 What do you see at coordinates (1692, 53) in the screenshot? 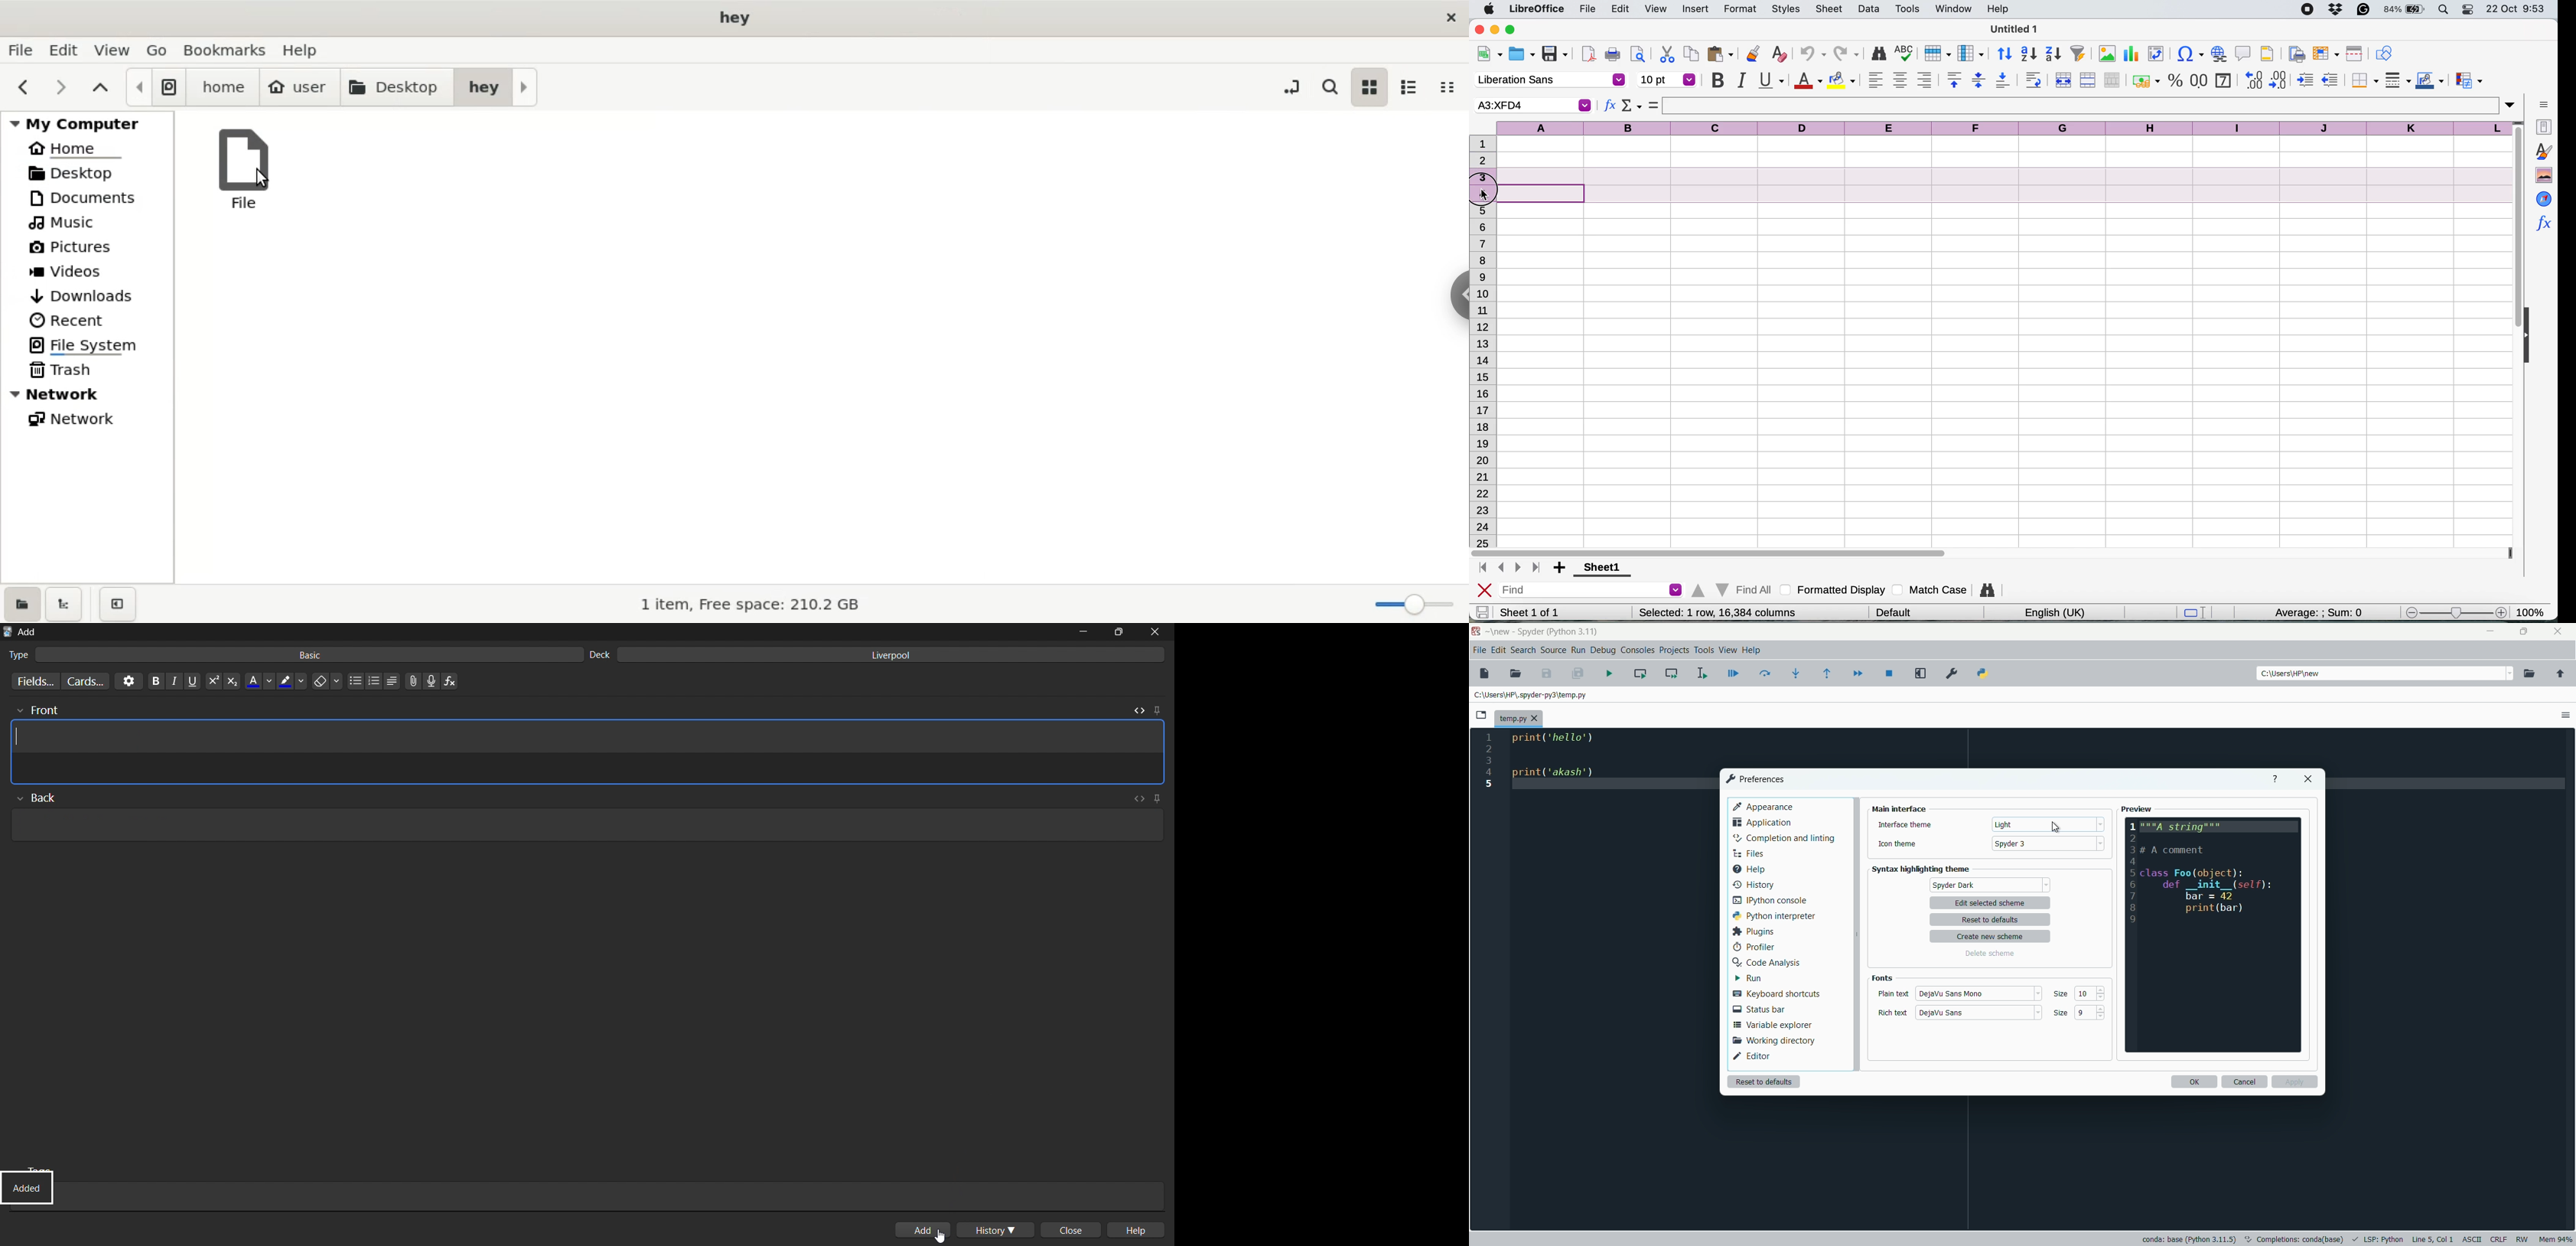
I see `copy` at bounding box center [1692, 53].